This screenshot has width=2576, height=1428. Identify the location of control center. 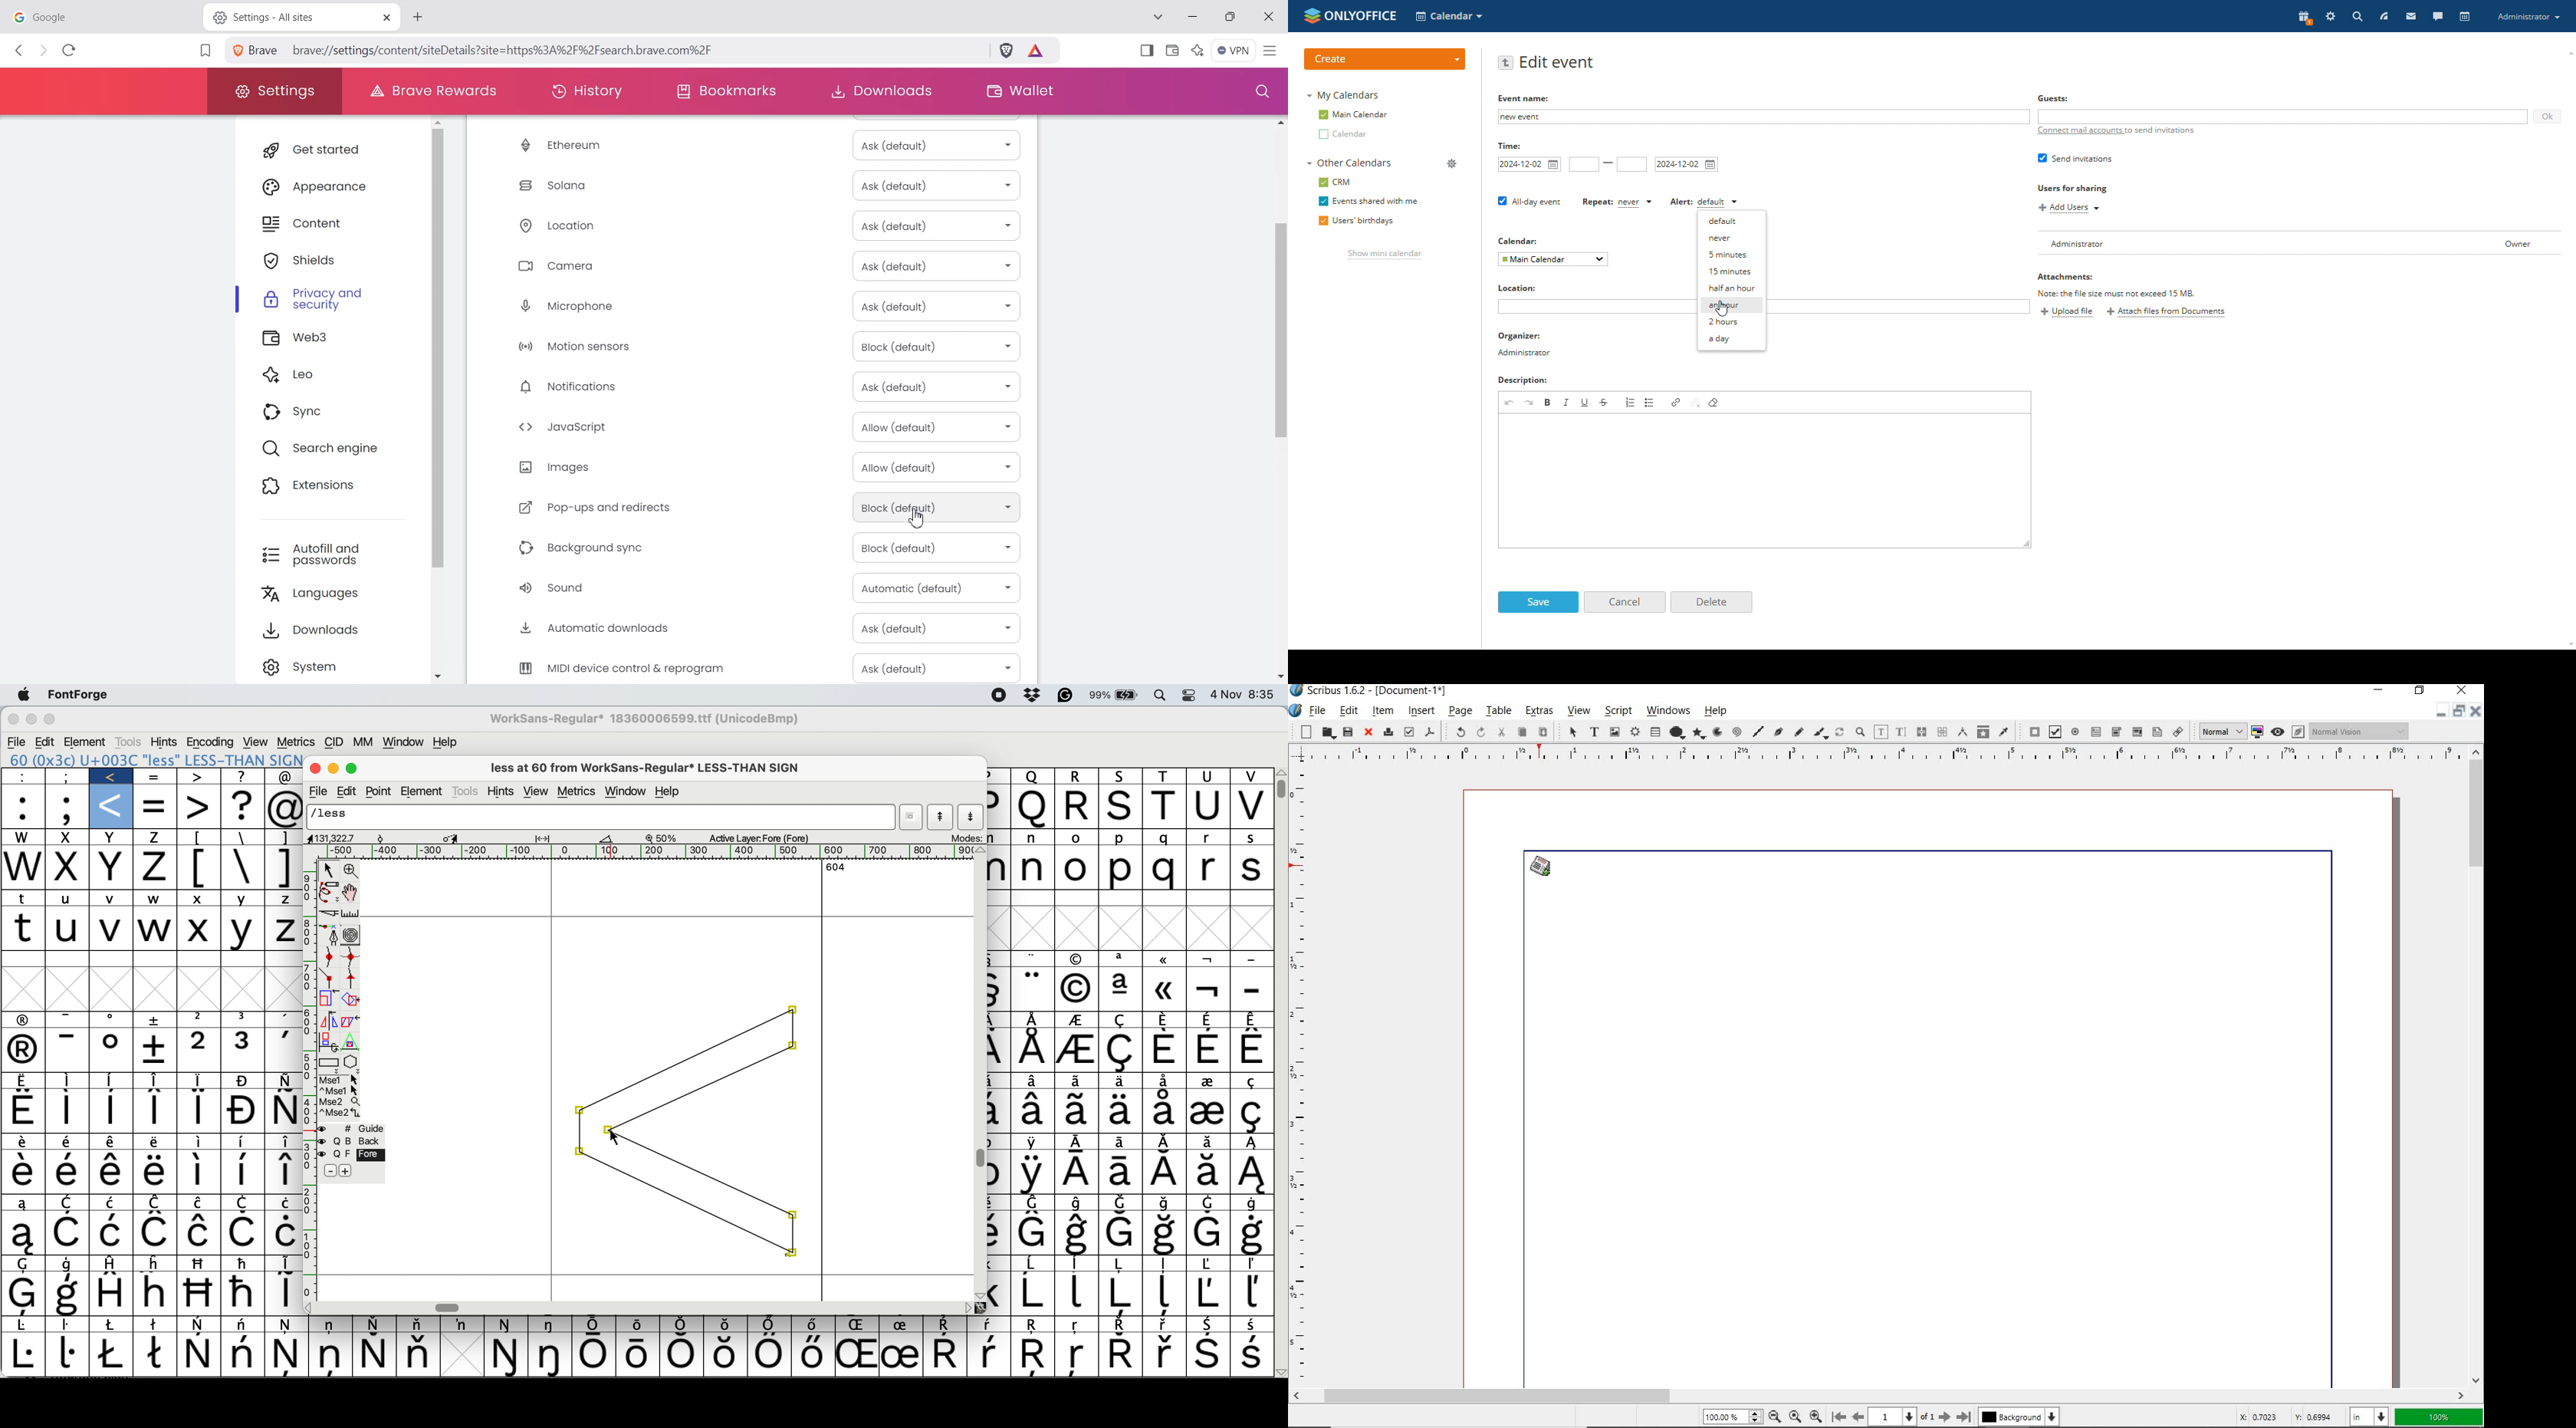
(1192, 695).